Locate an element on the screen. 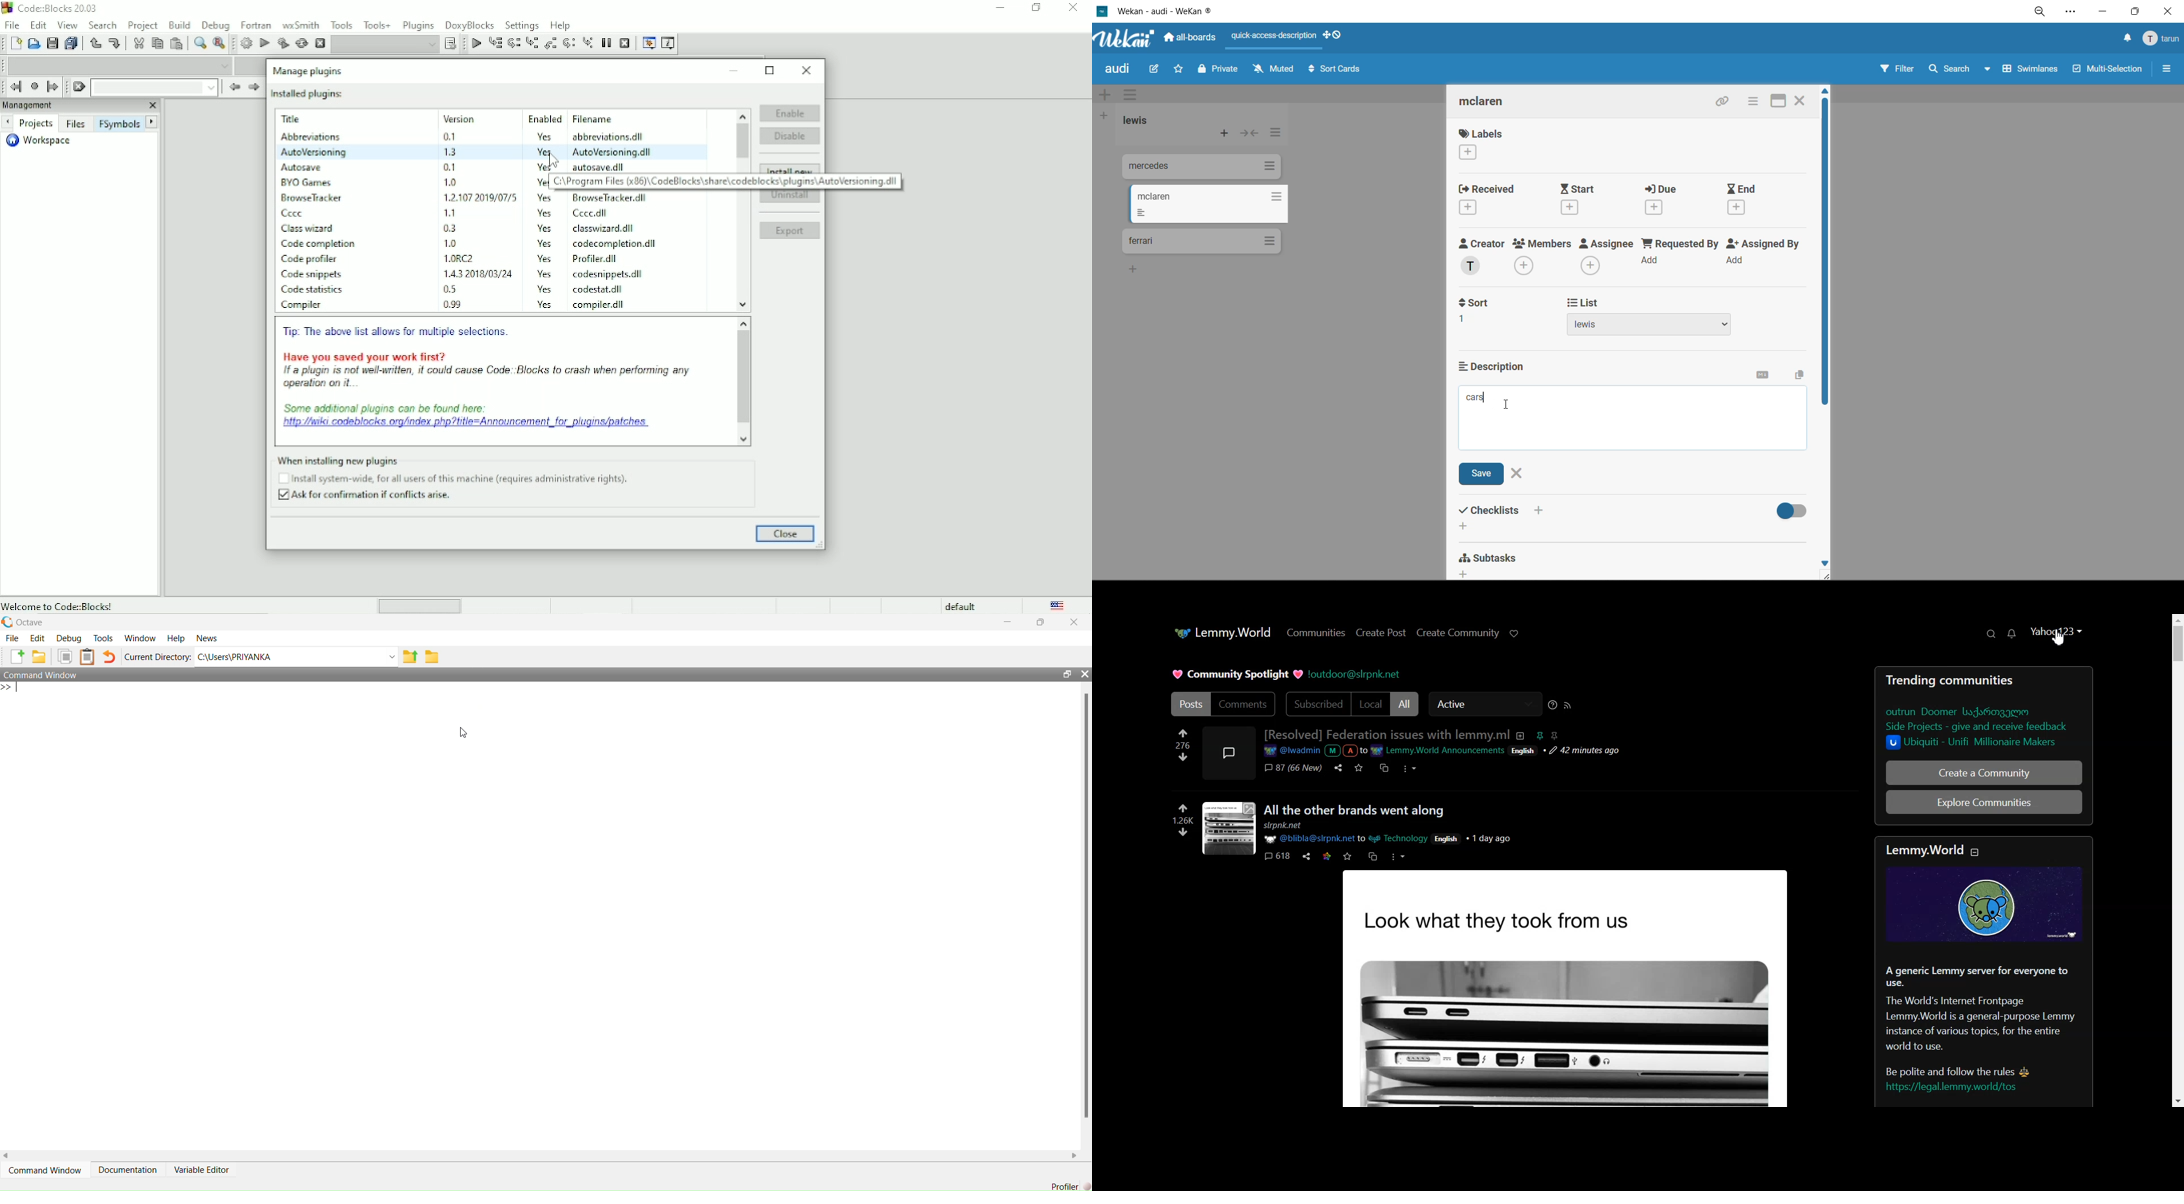 The image size is (2184, 1204). Find is located at coordinates (199, 43).